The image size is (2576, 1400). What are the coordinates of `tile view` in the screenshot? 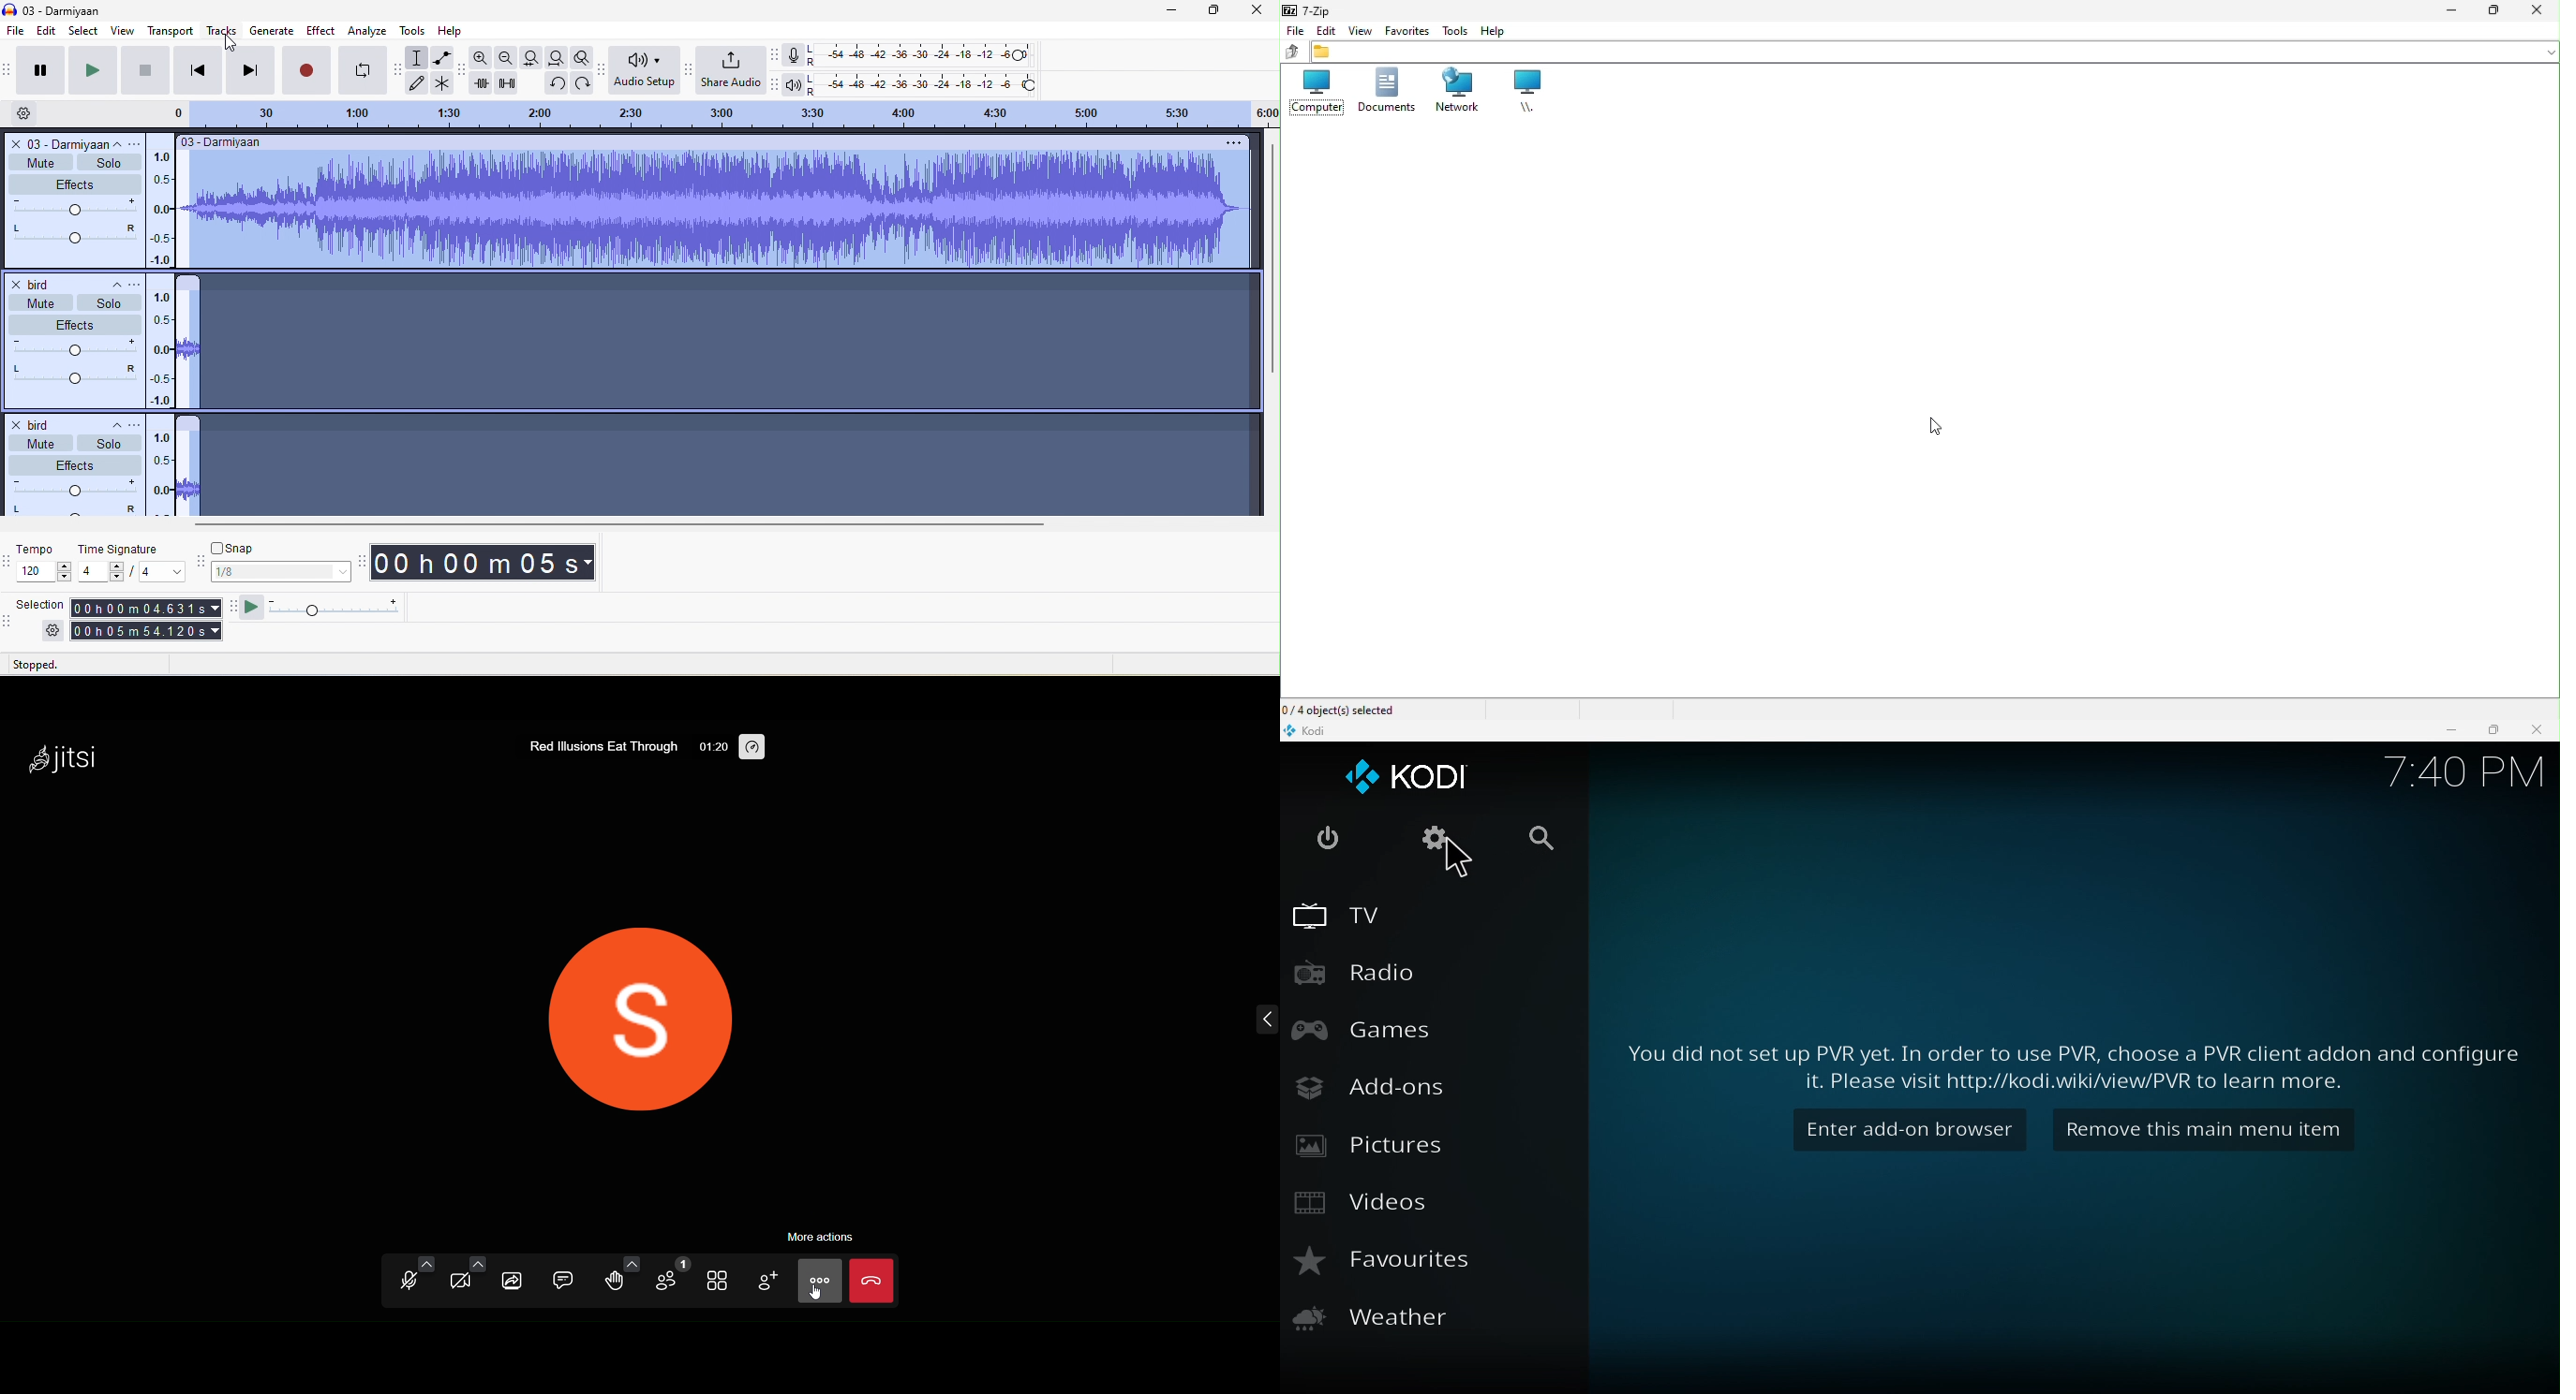 It's located at (715, 1281).